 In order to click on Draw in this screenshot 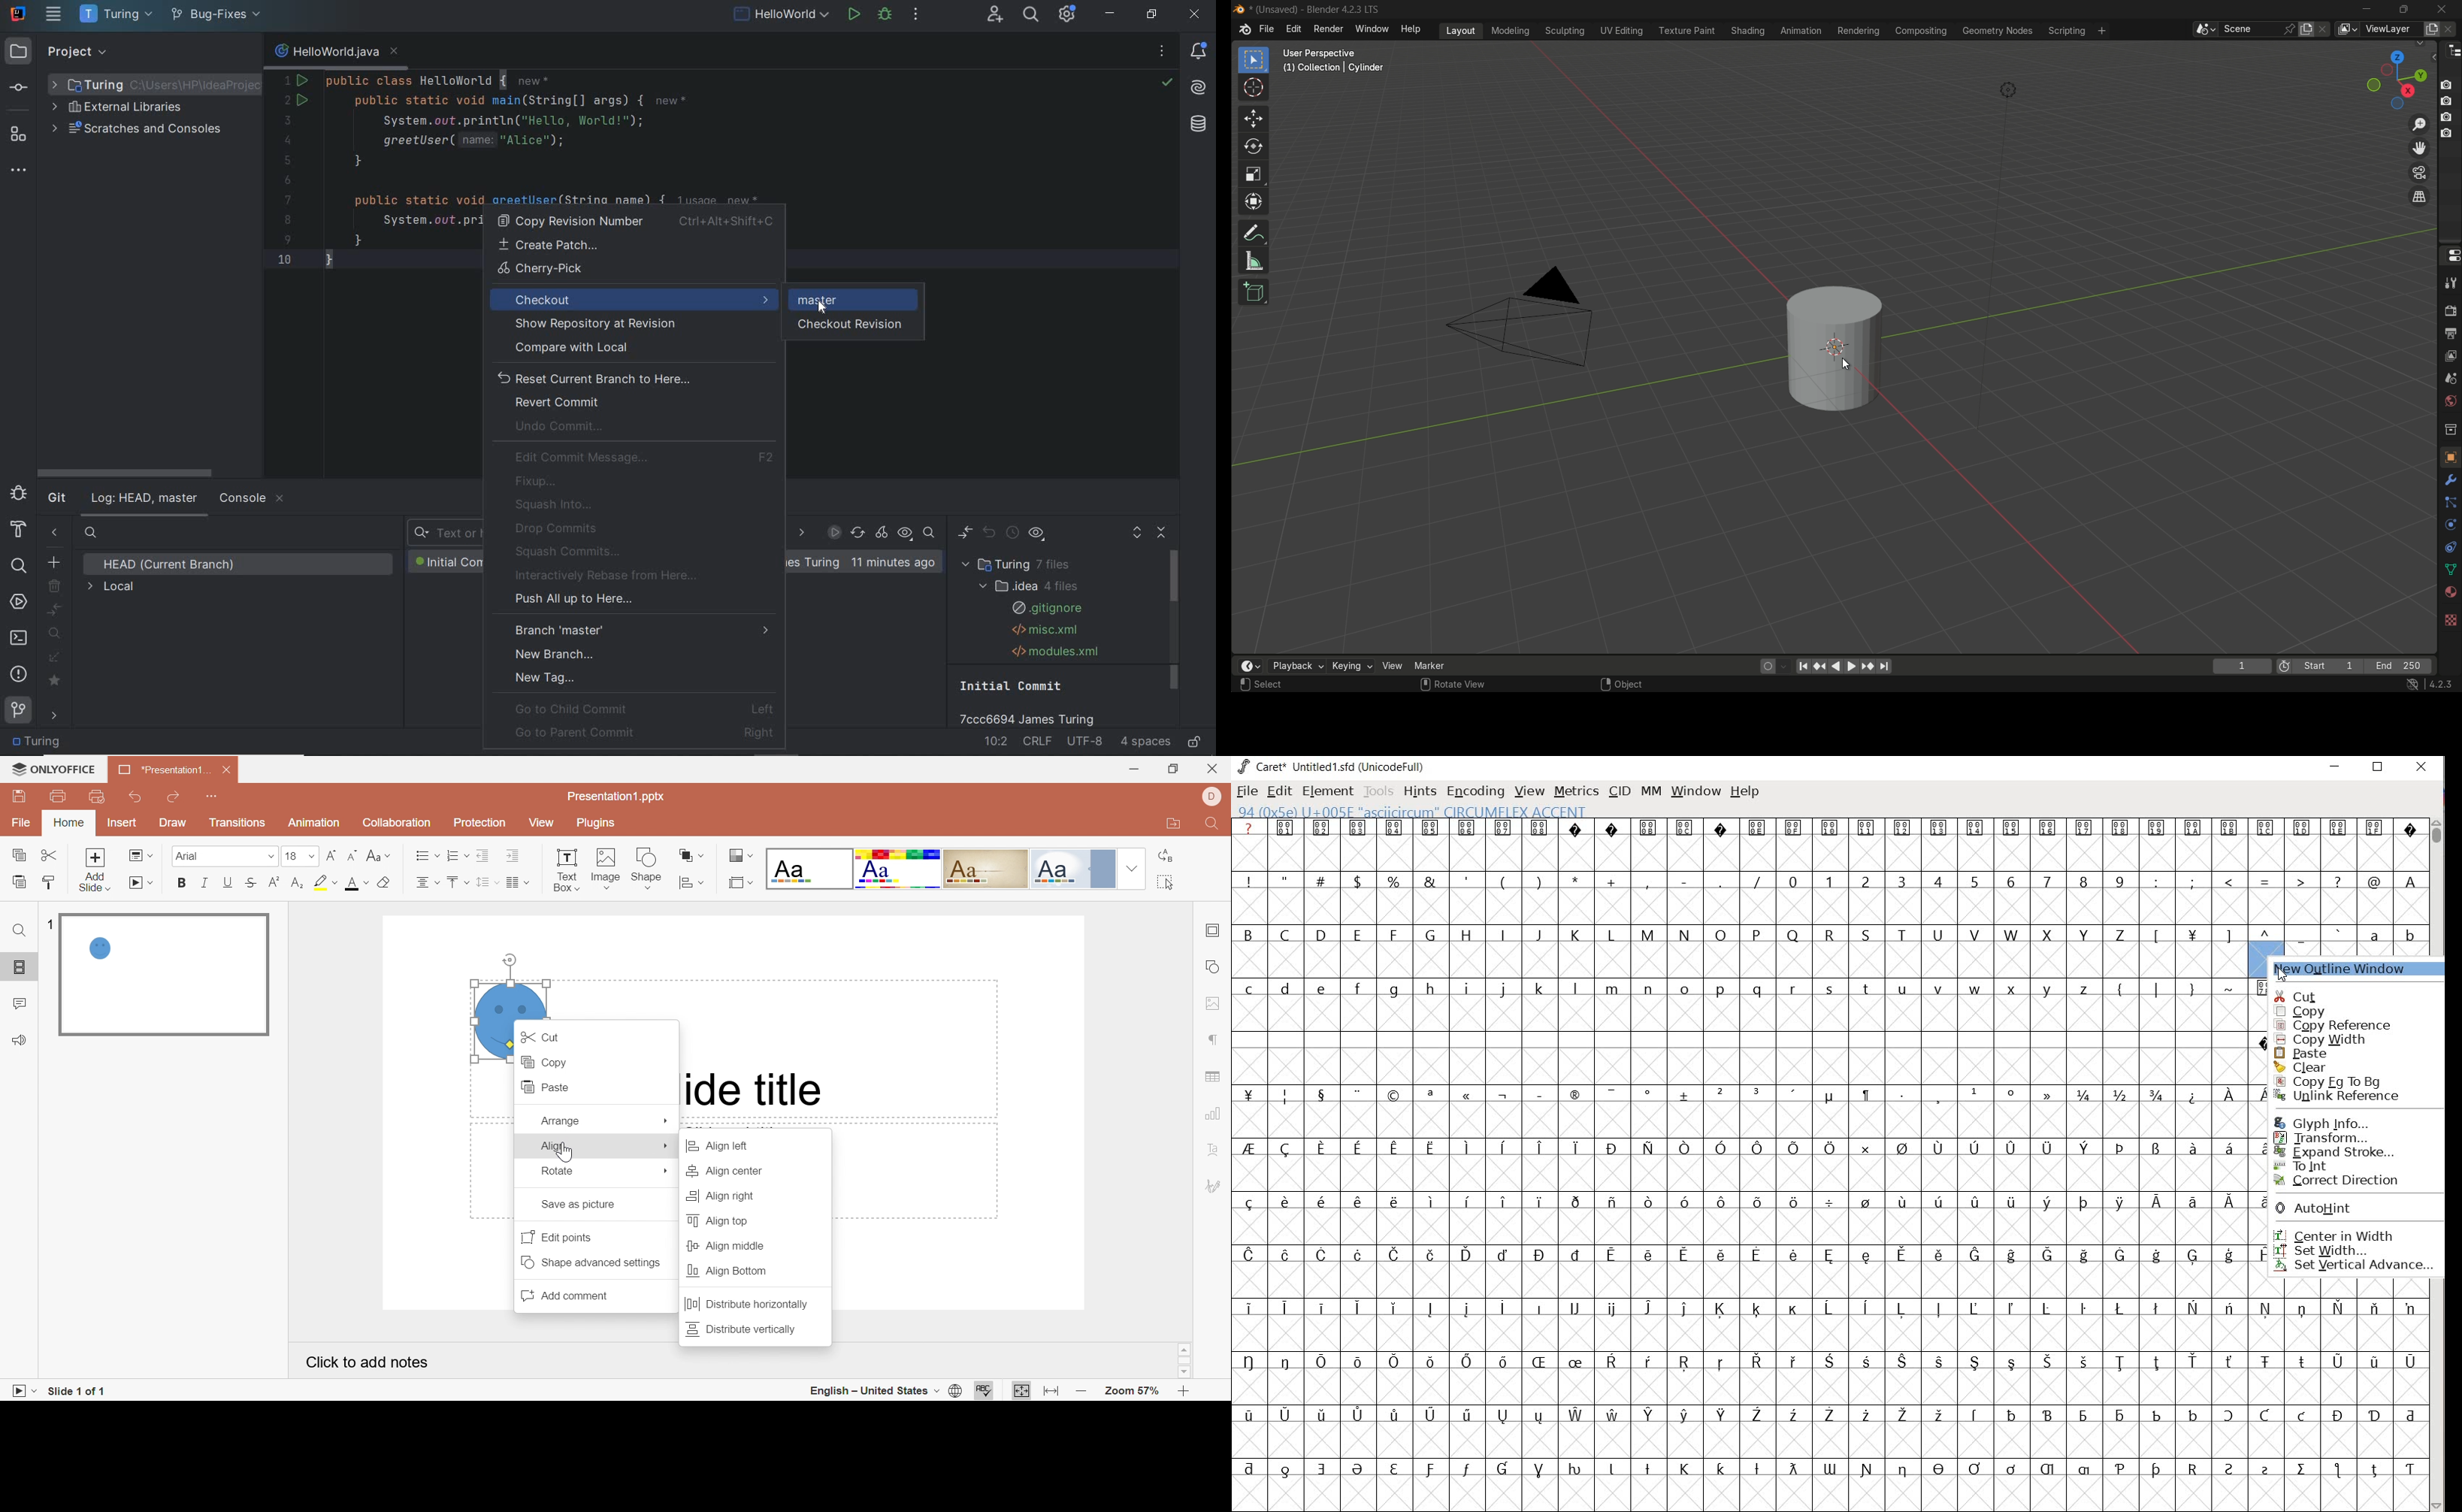, I will do `click(174, 823)`.